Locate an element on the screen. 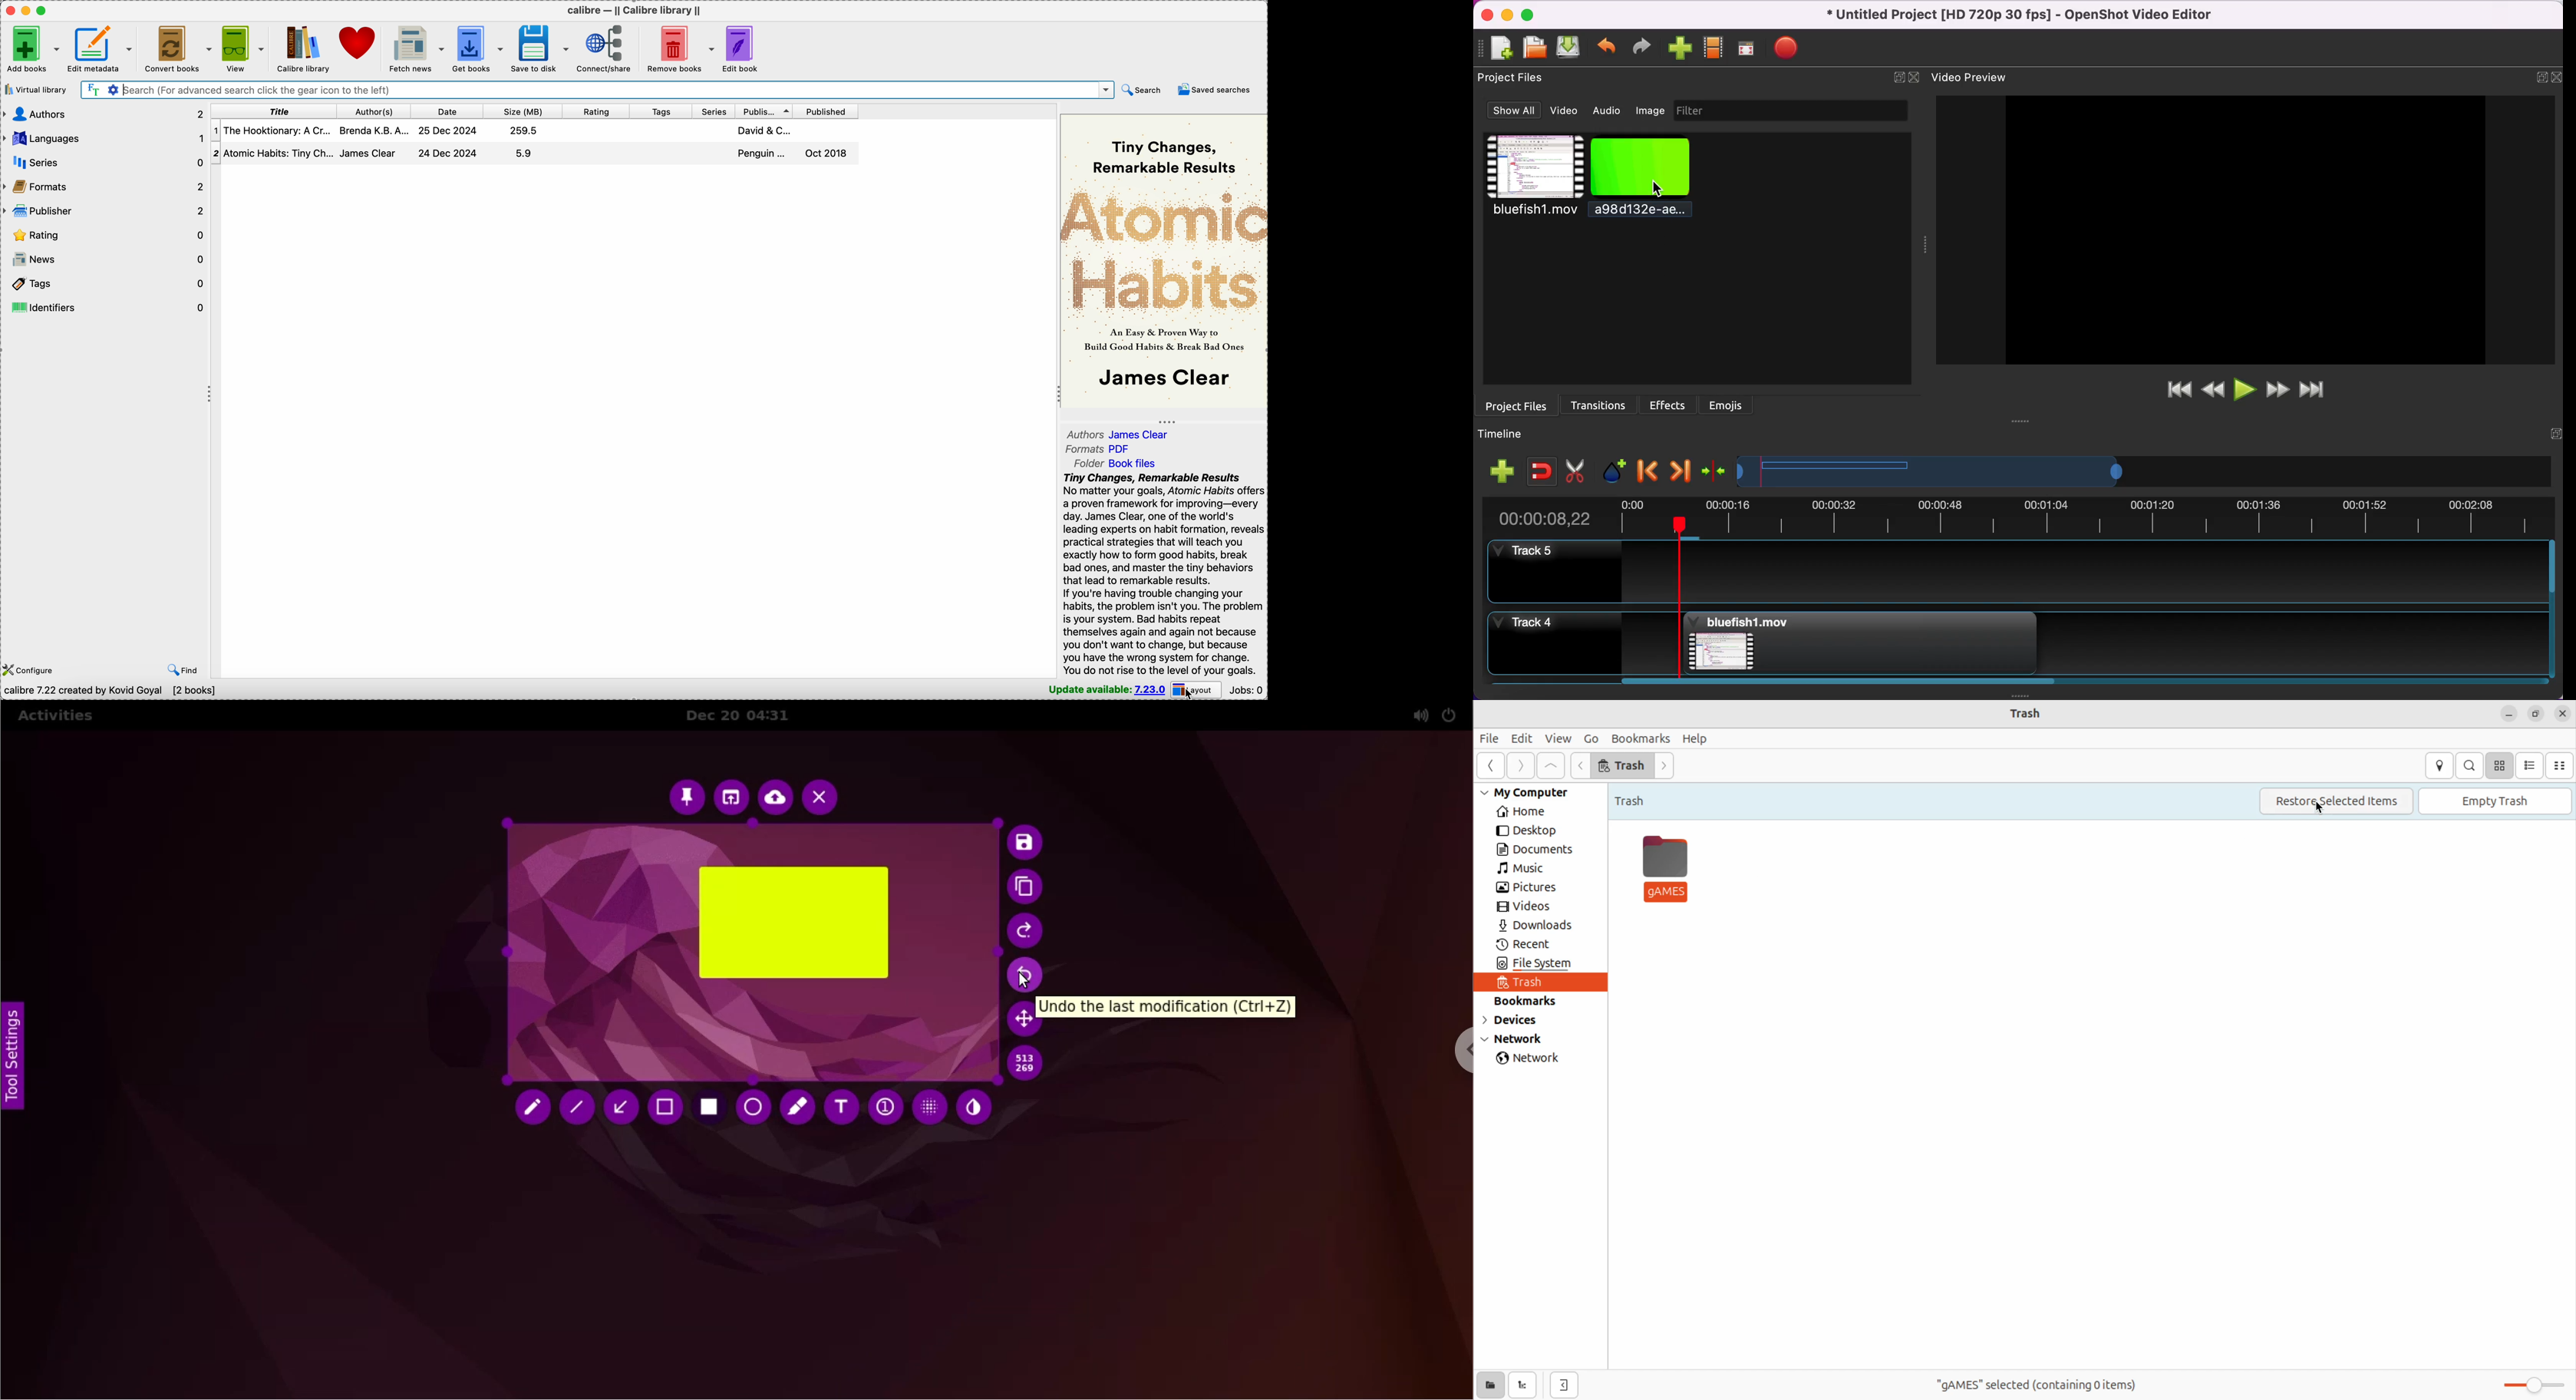  arrow tool is located at coordinates (619, 1111).